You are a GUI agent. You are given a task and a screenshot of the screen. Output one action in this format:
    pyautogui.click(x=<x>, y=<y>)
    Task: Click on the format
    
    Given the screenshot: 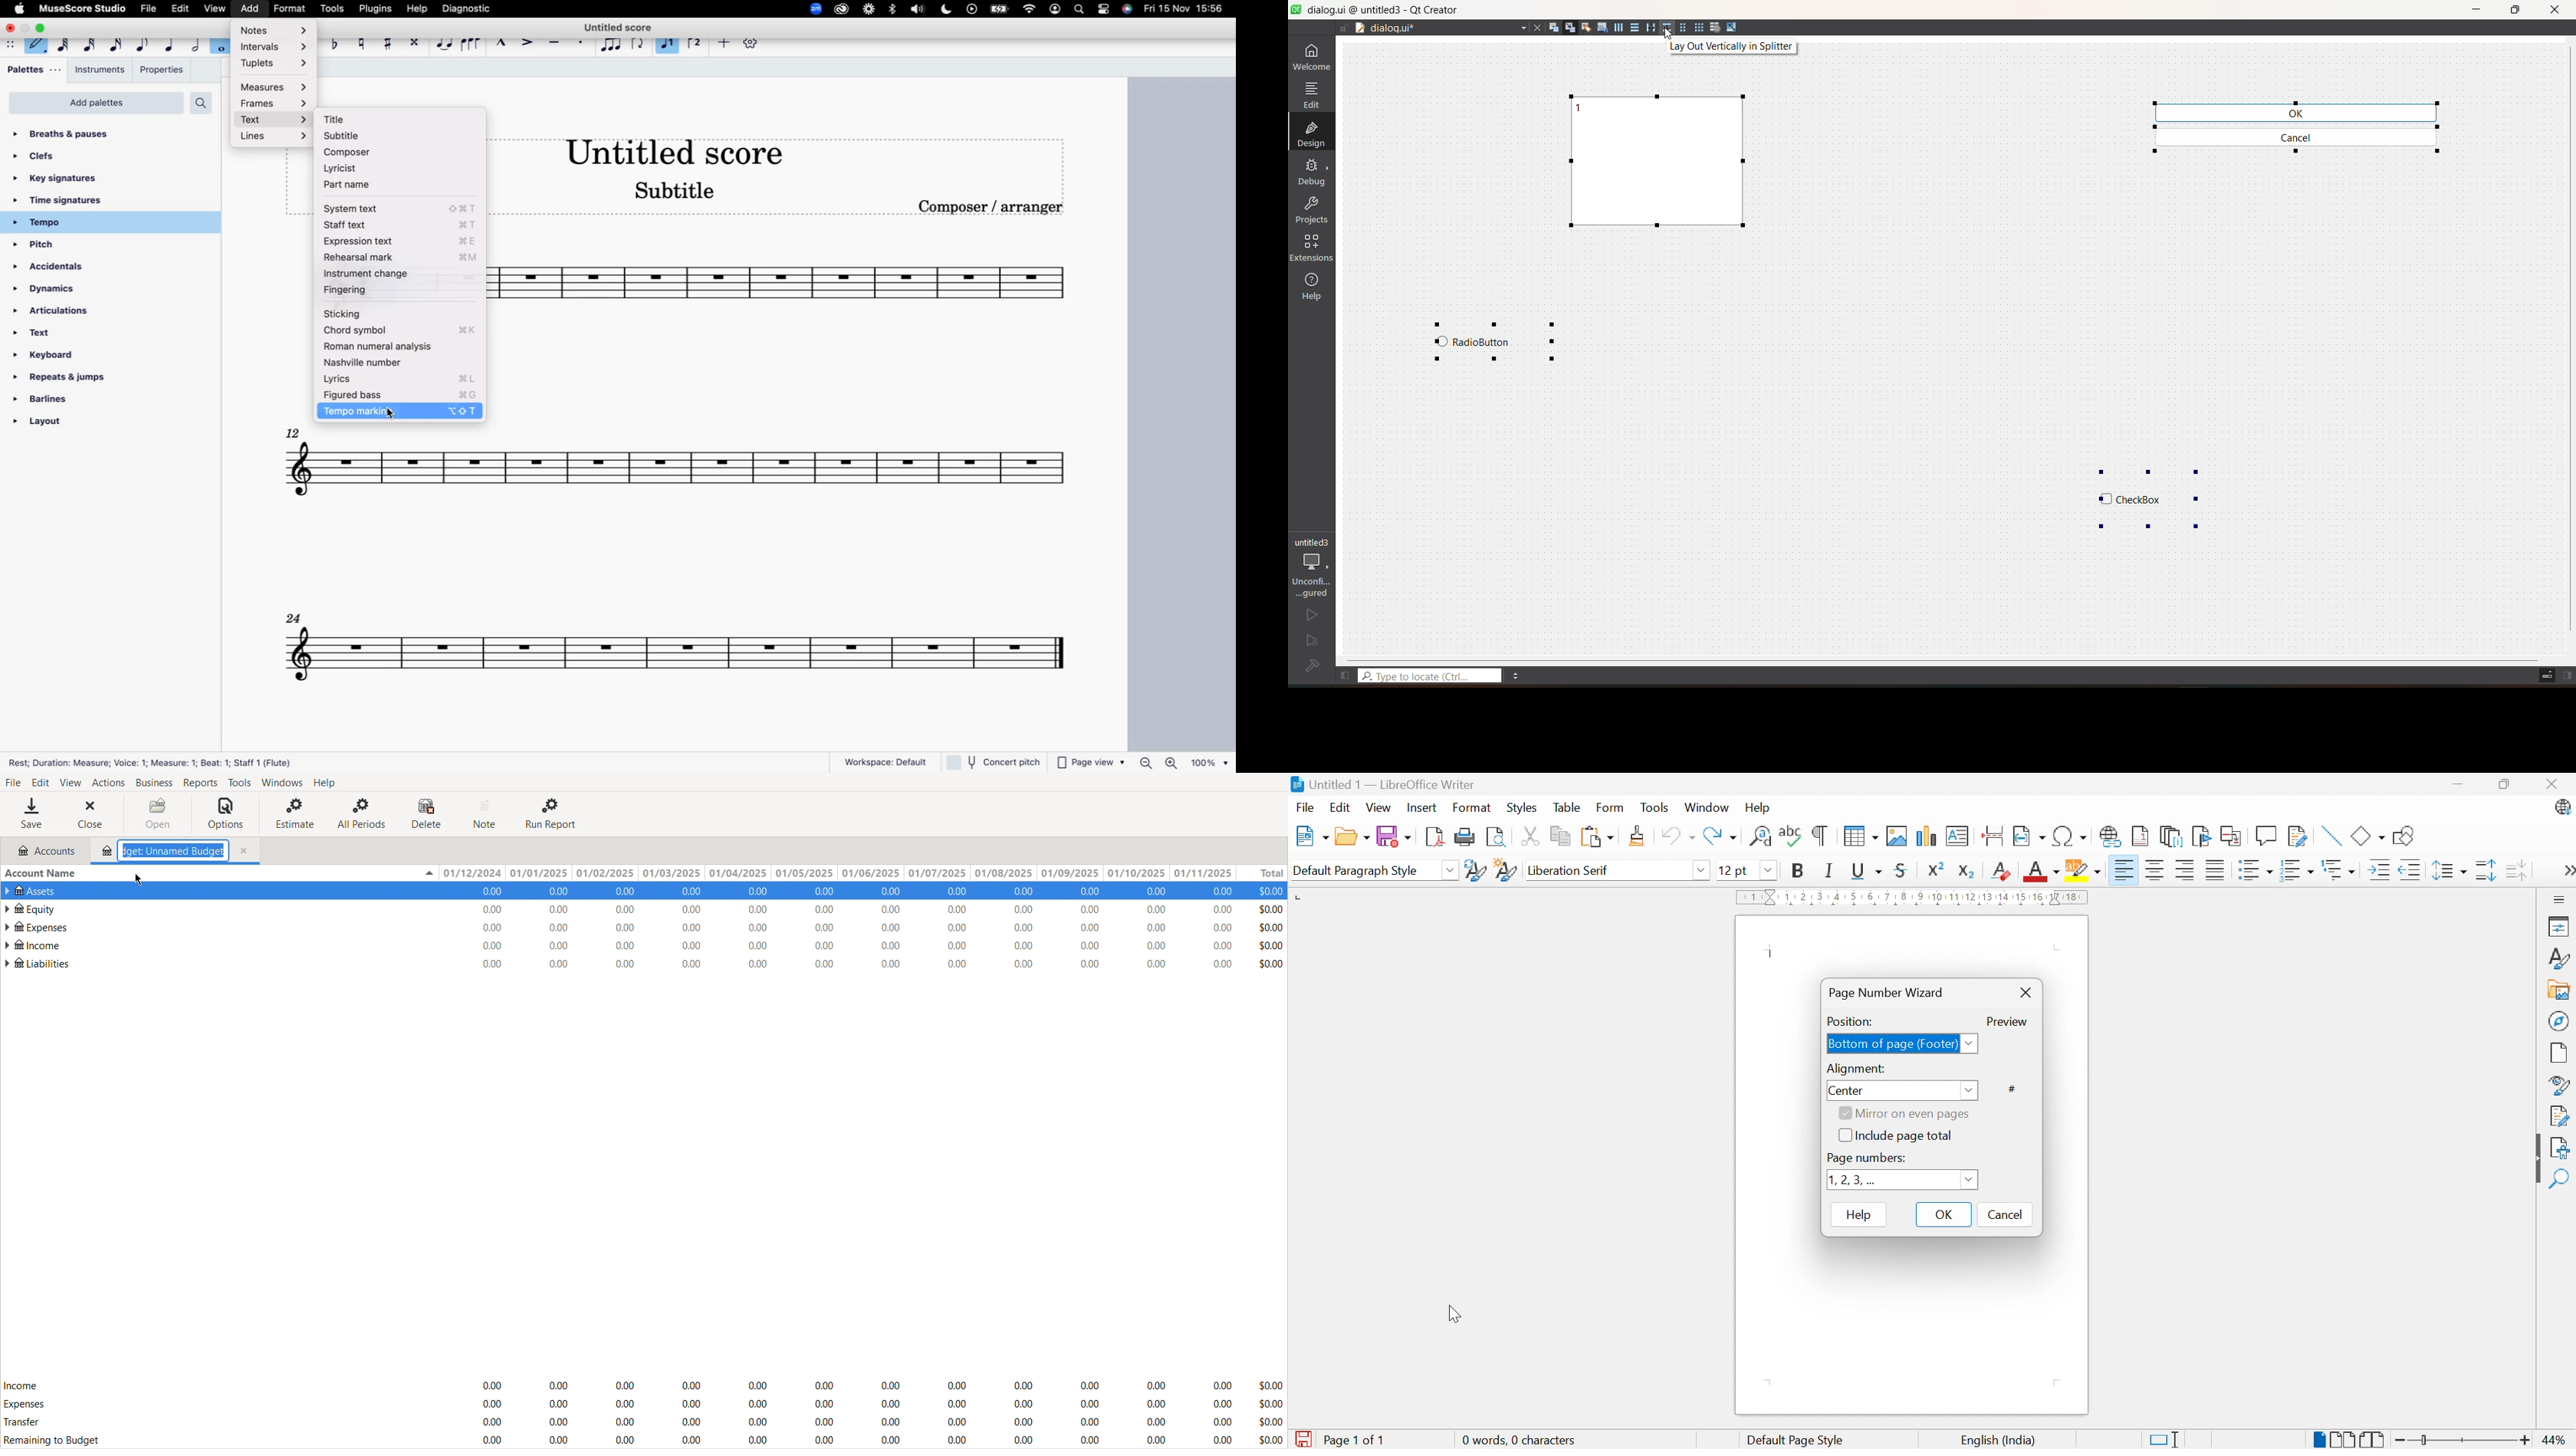 What is the action you would take?
    pyautogui.click(x=291, y=7)
    